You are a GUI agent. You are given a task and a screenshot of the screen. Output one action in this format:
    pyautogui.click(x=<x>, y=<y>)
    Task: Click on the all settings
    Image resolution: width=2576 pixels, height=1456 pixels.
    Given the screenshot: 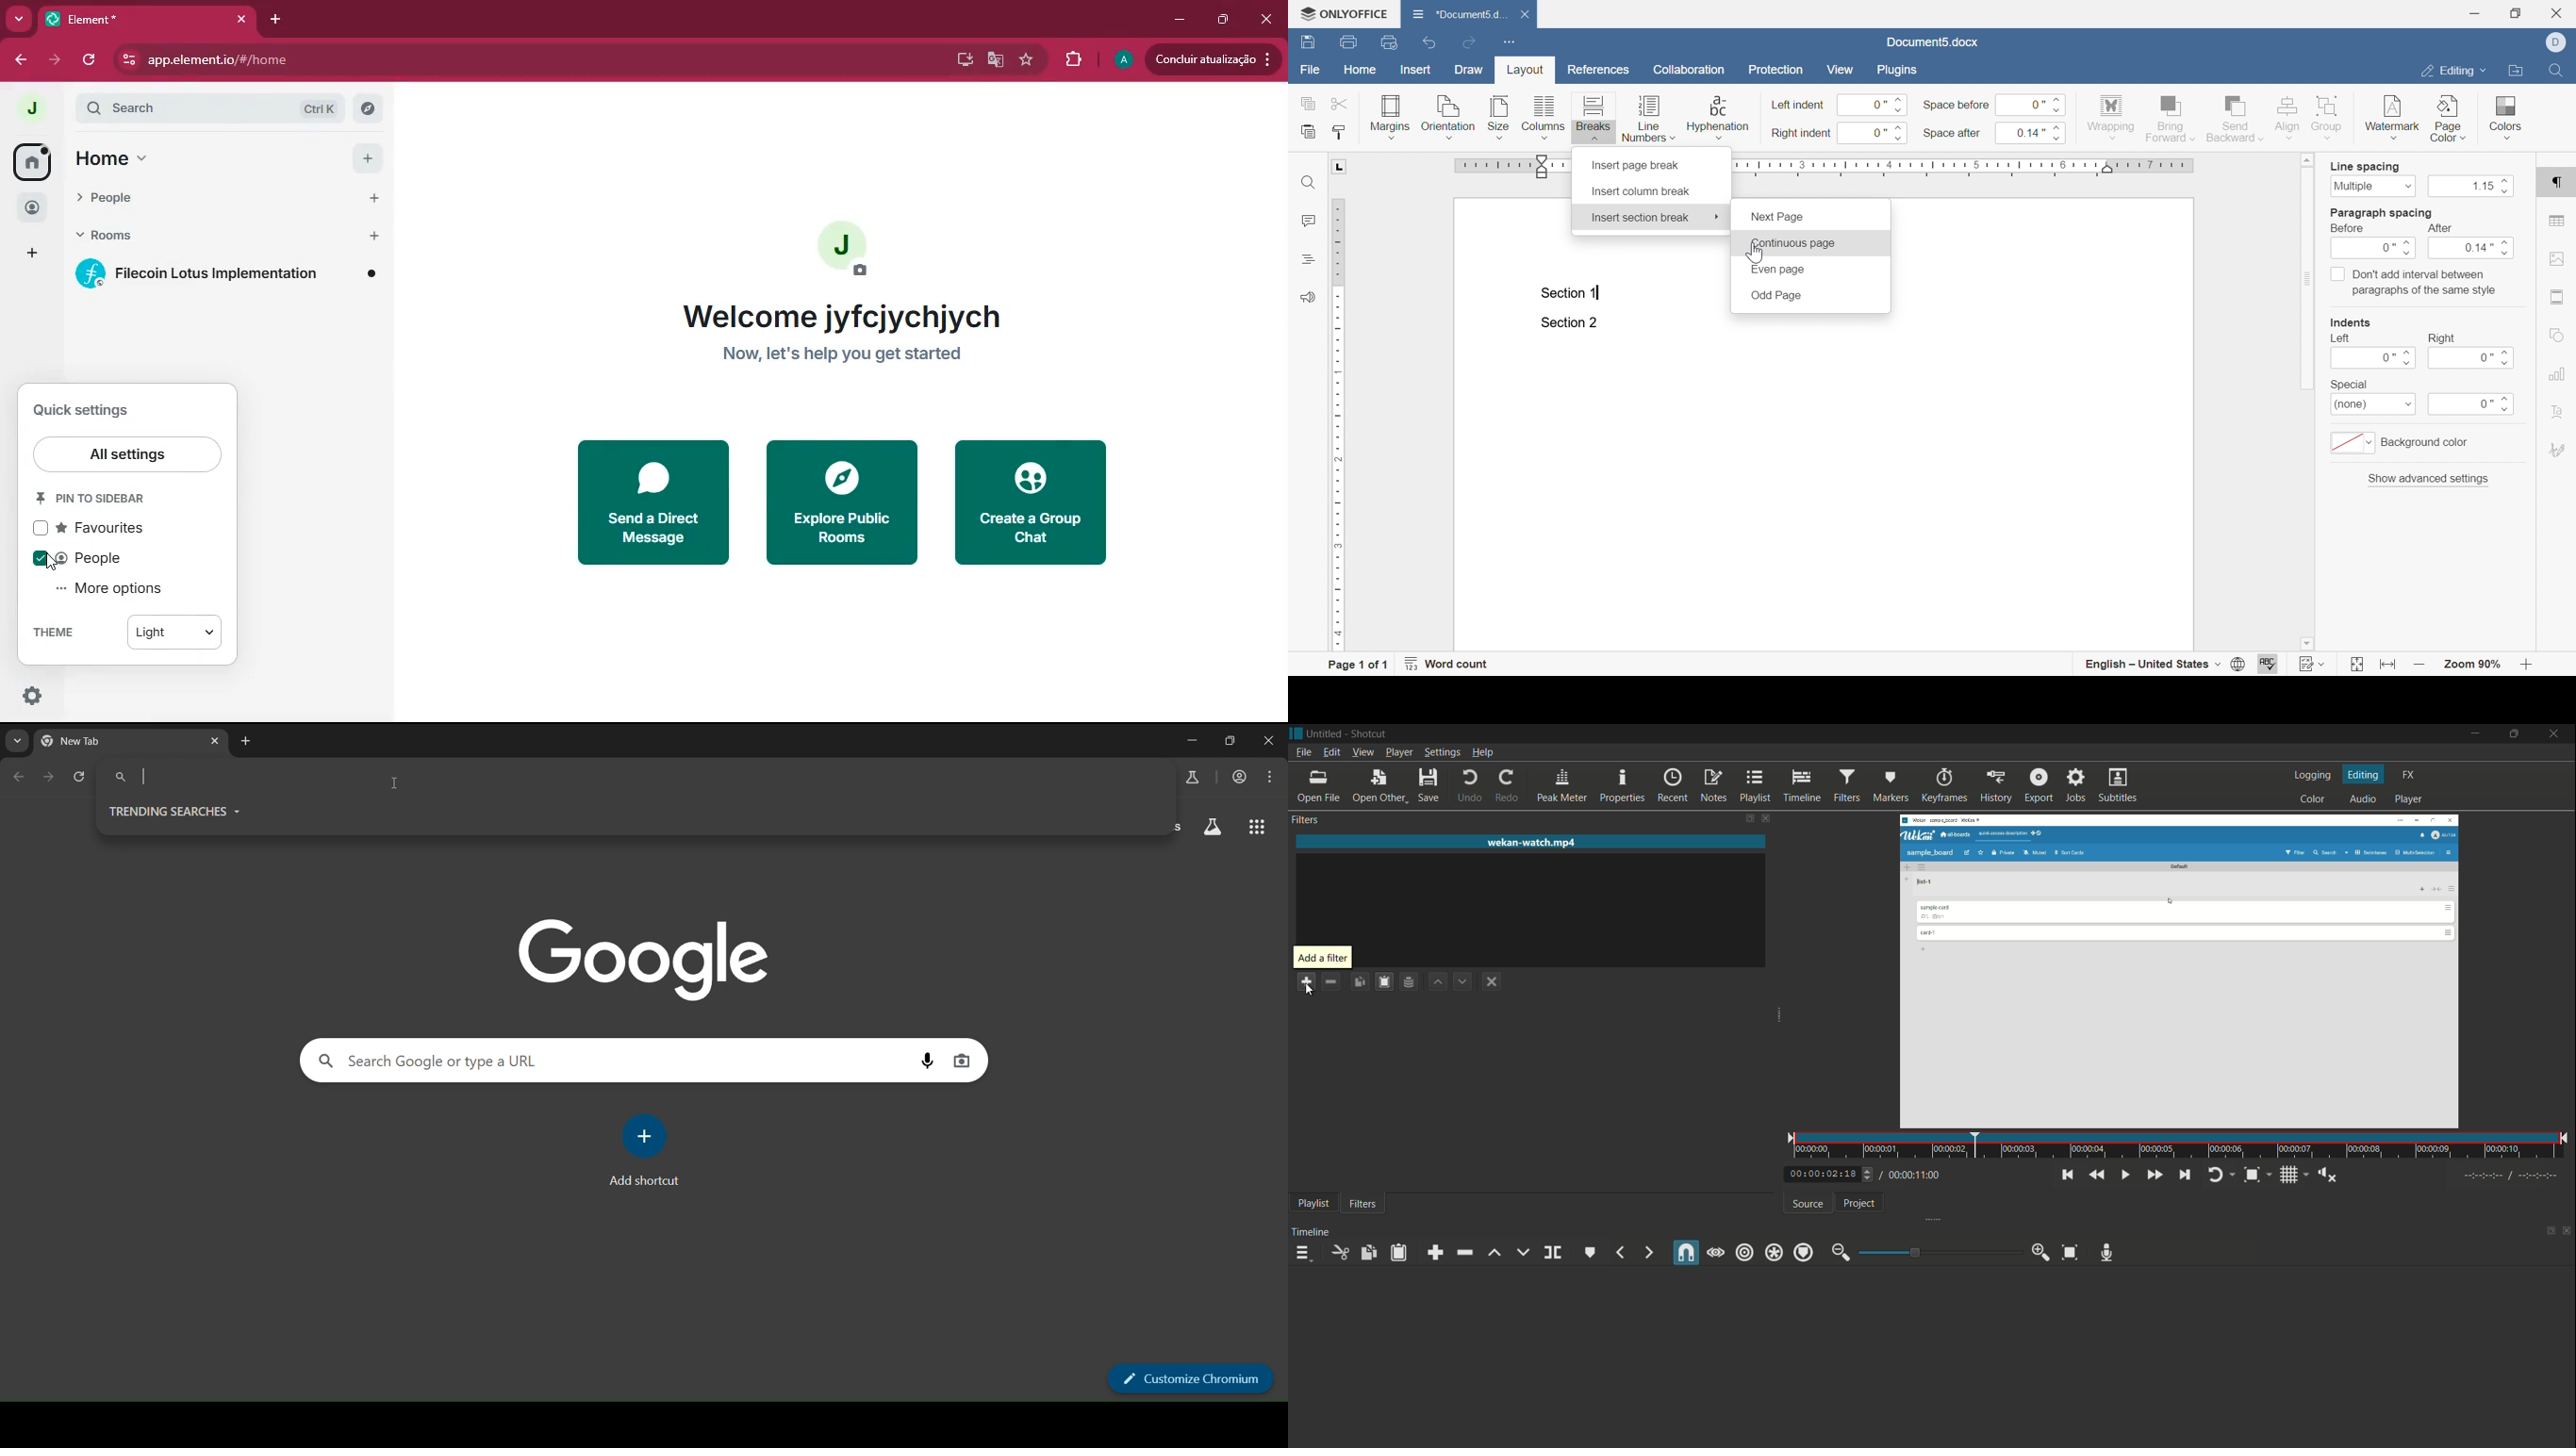 What is the action you would take?
    pyautogui.click(x=128, y=455)
    